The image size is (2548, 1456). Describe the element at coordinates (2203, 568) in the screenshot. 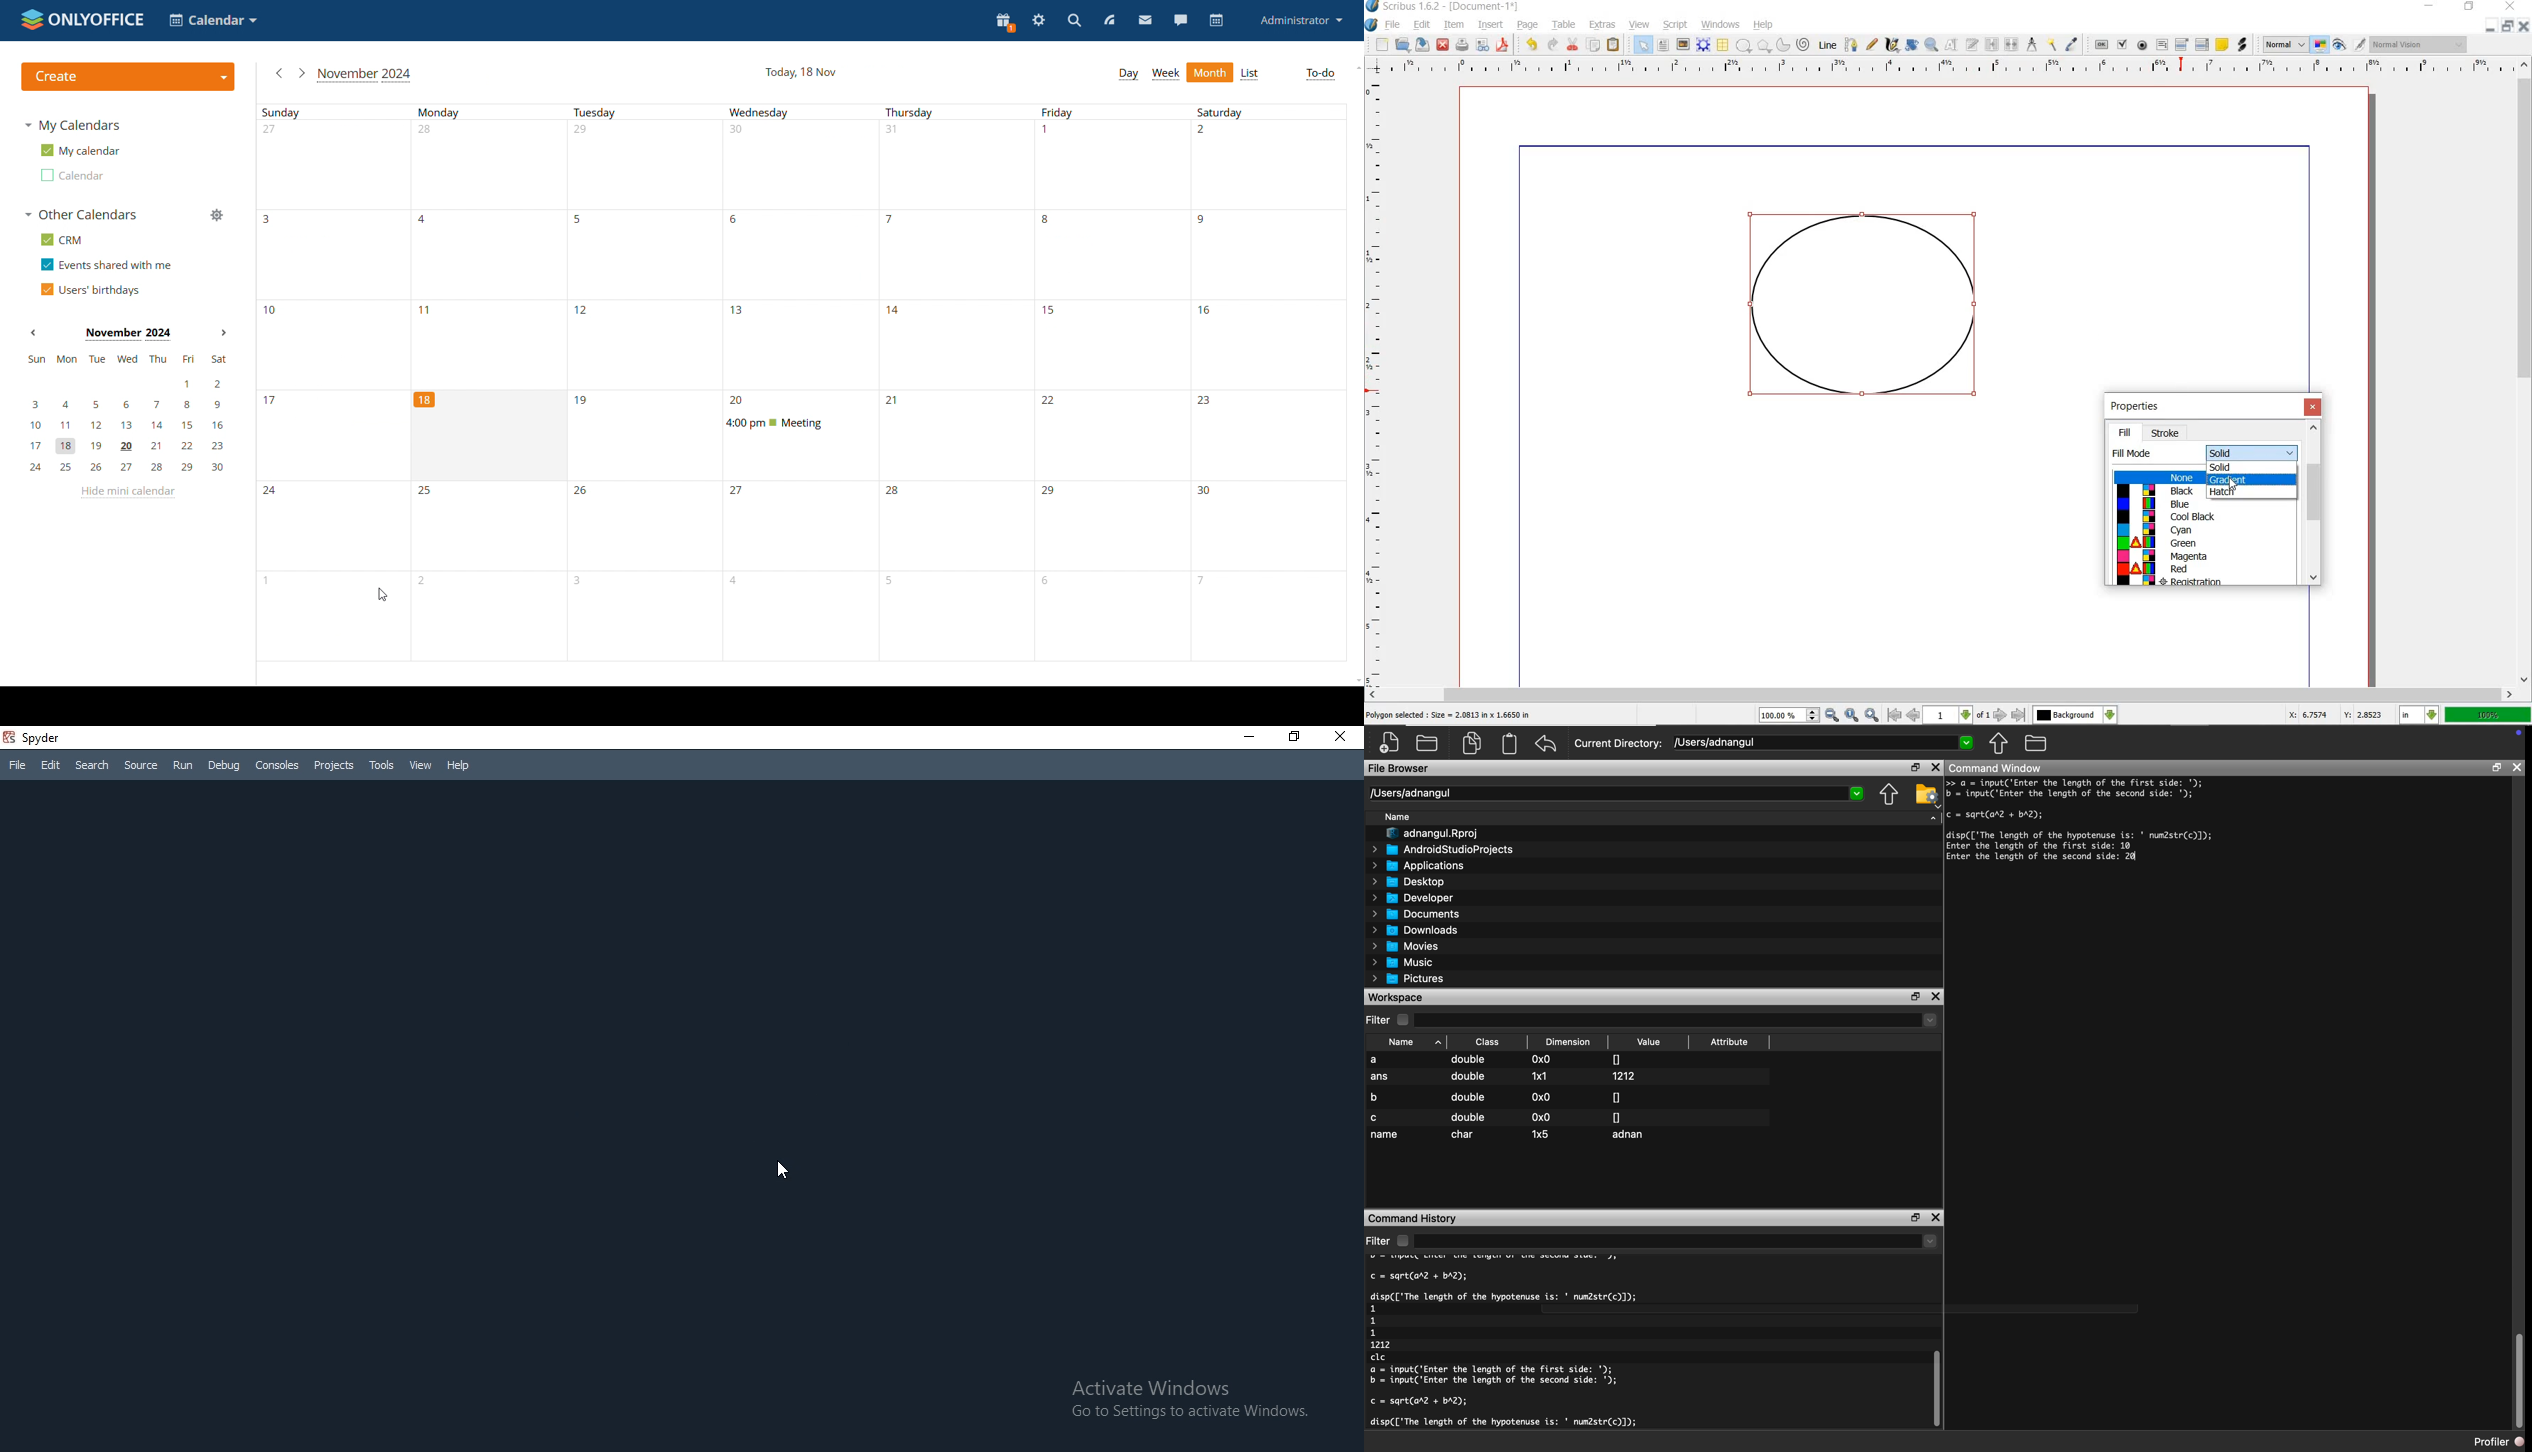

I see `color` at that location.